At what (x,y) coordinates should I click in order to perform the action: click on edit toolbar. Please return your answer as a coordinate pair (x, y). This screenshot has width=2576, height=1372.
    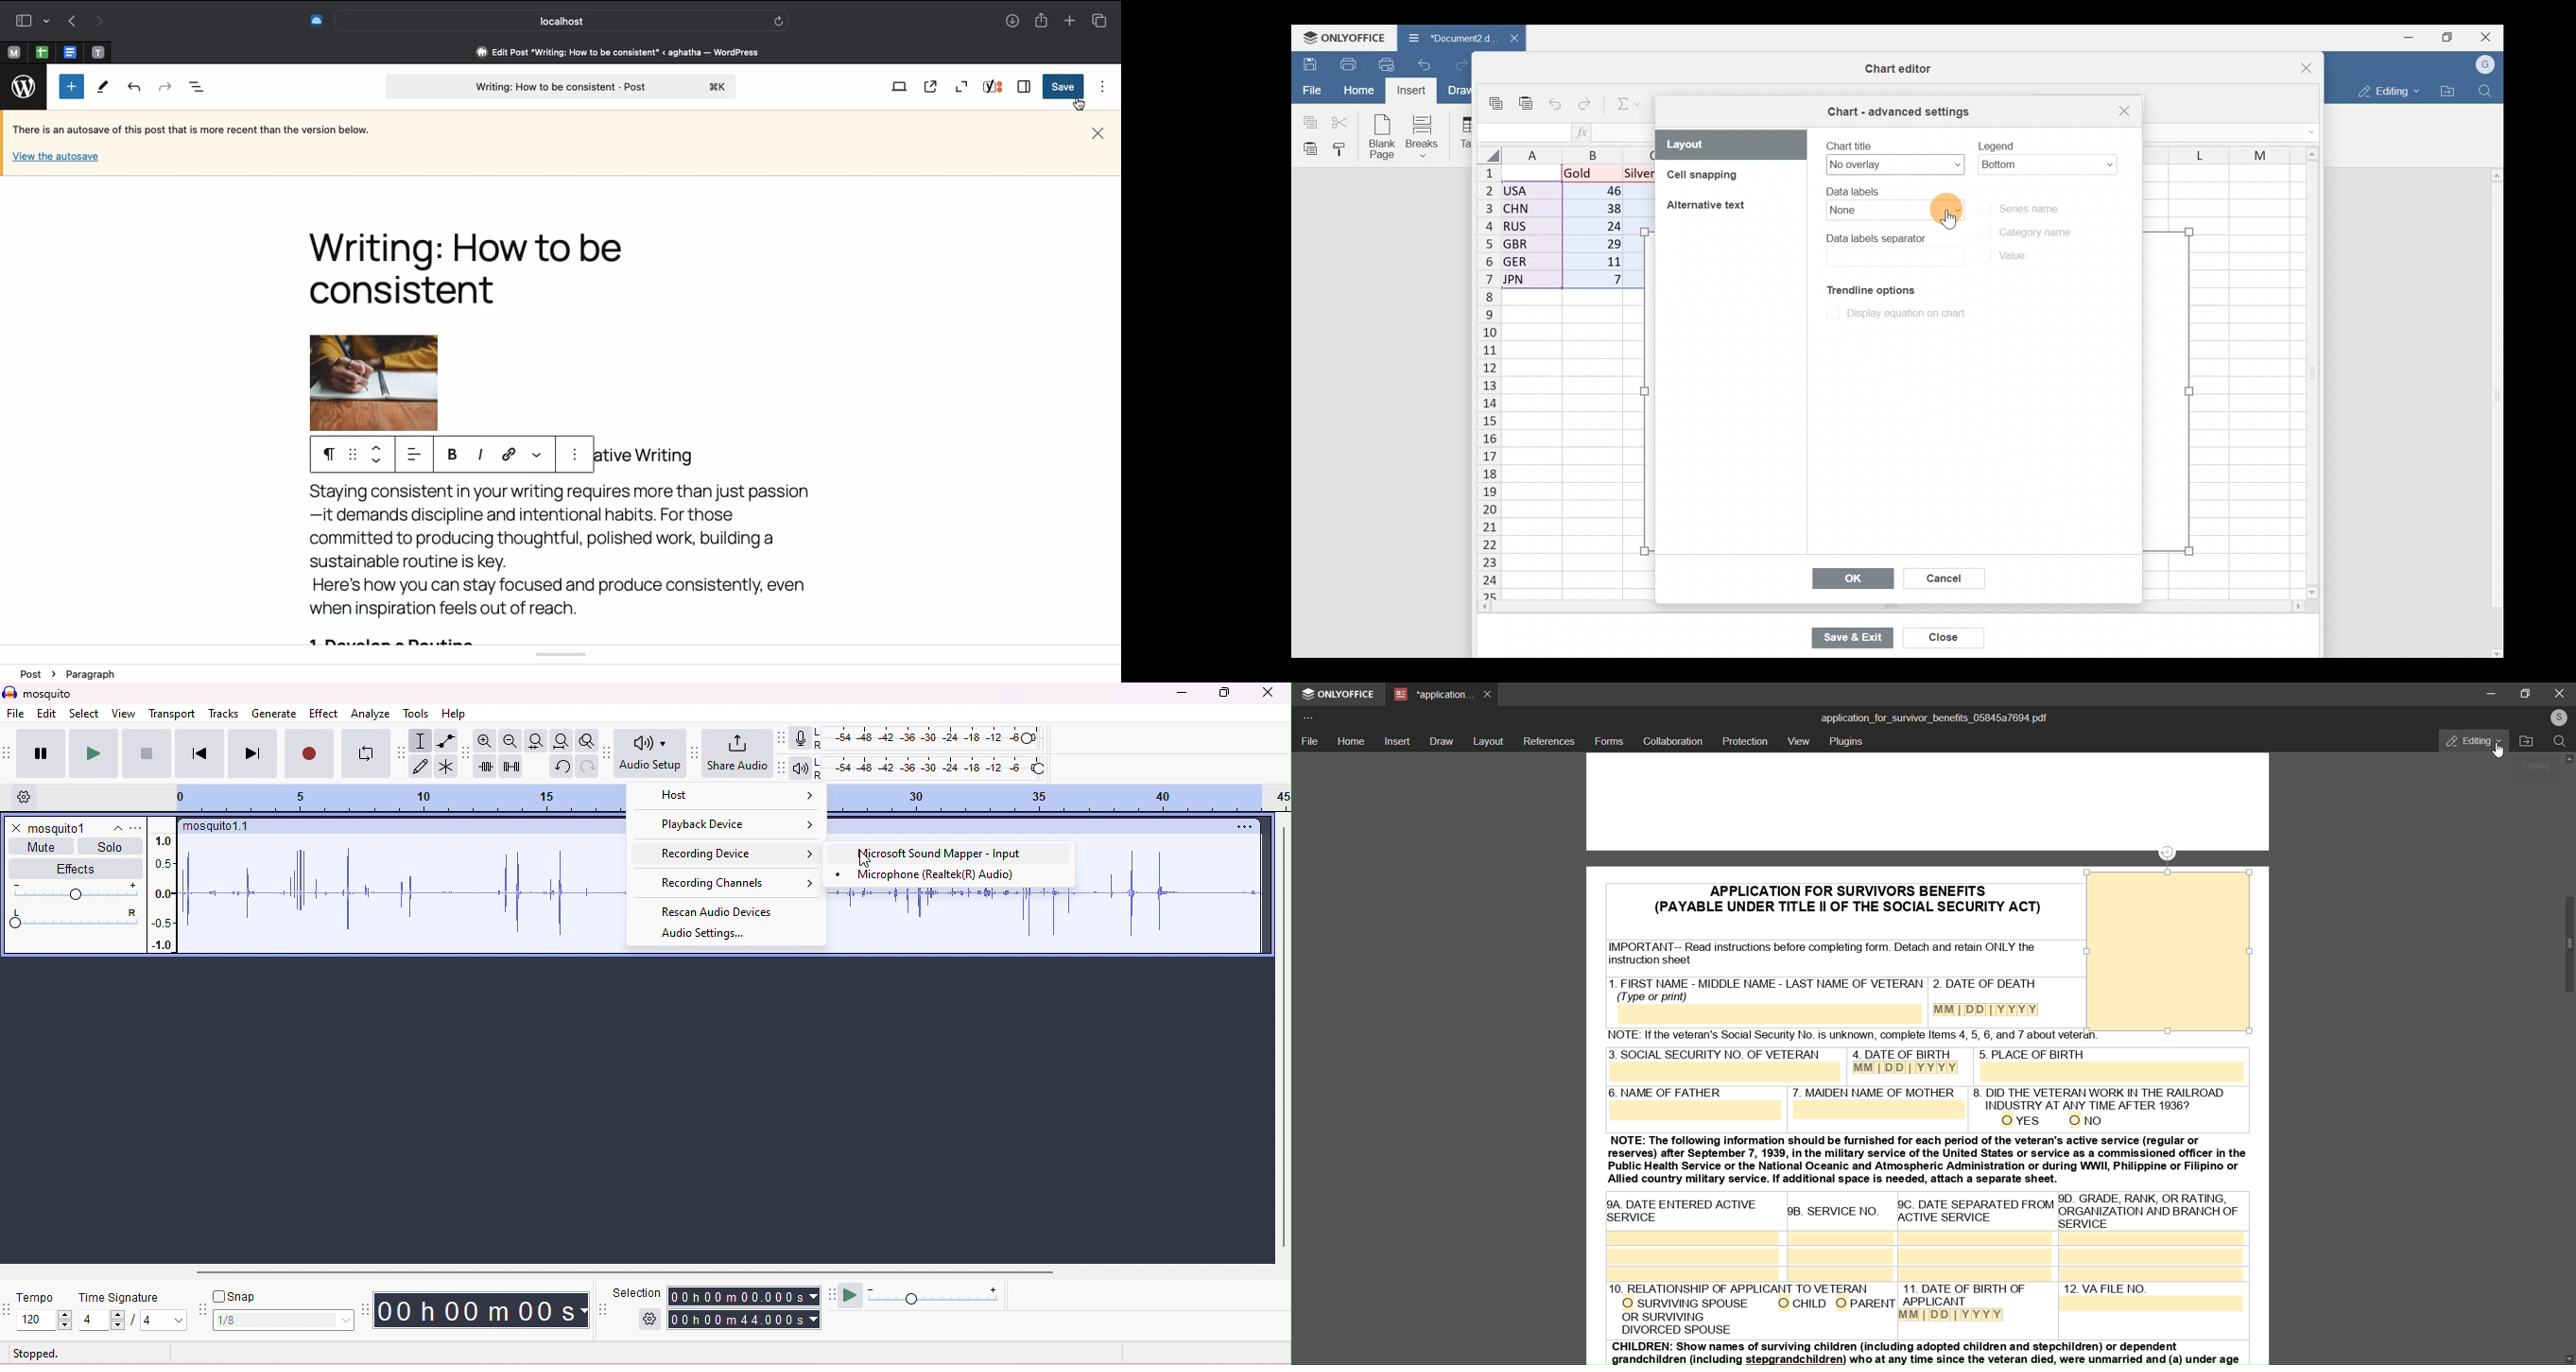
    Looking at the image, I should click on (466, 753).